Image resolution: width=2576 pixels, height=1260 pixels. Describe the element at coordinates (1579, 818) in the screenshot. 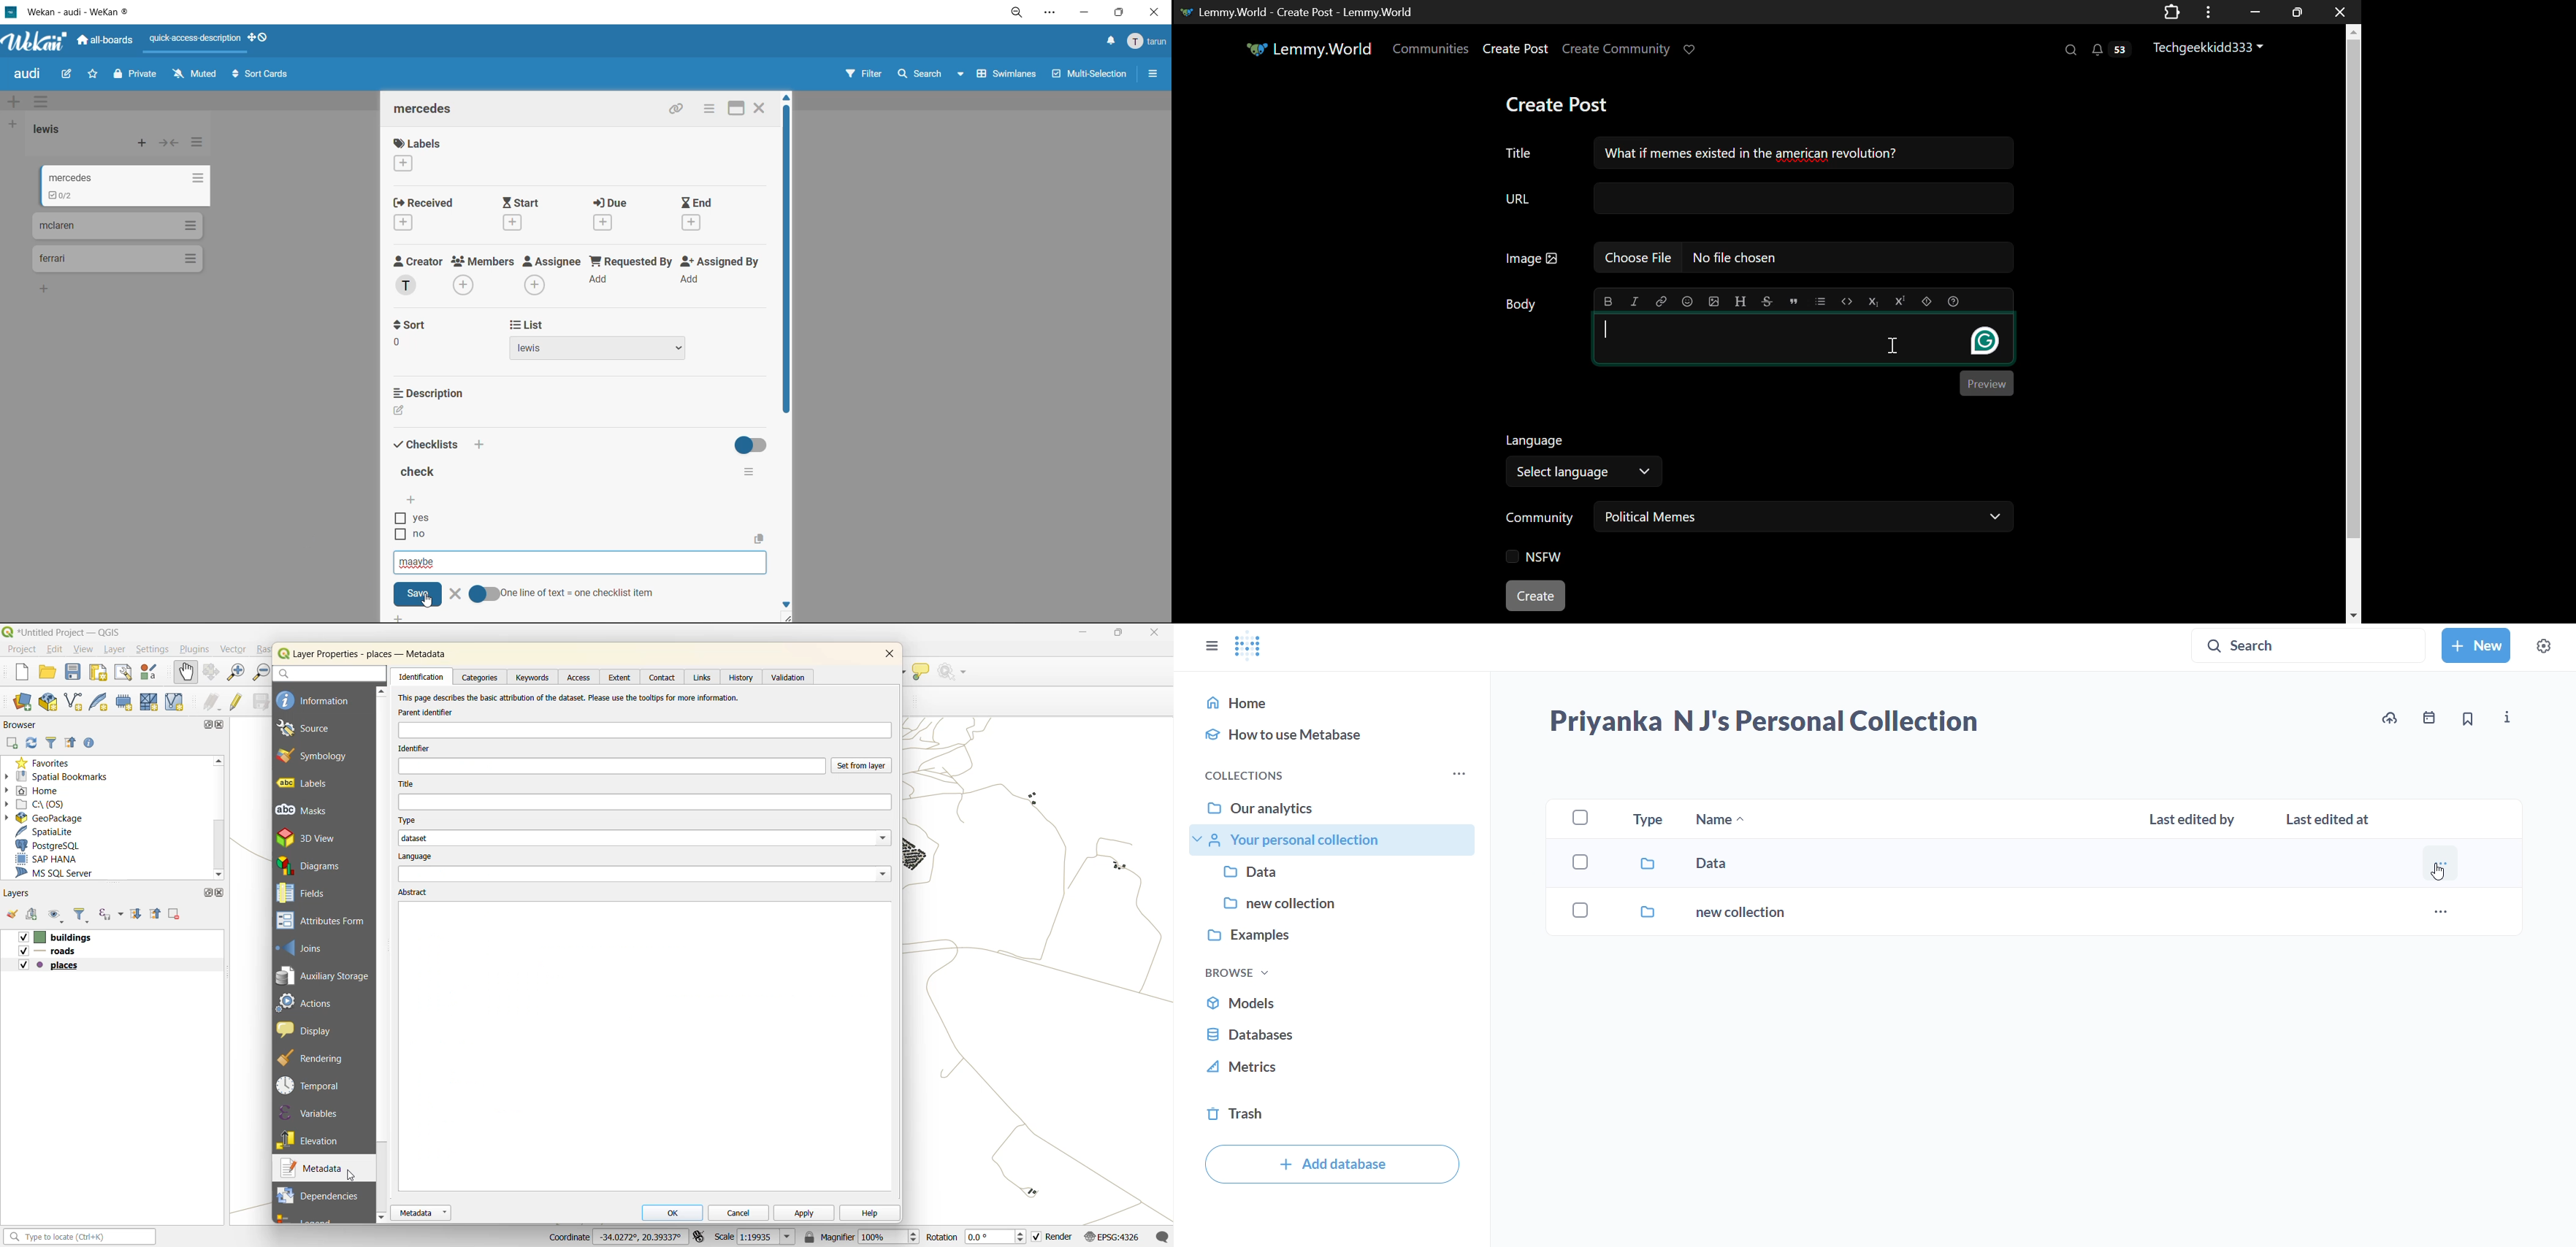

I see `checkbox` at that location.